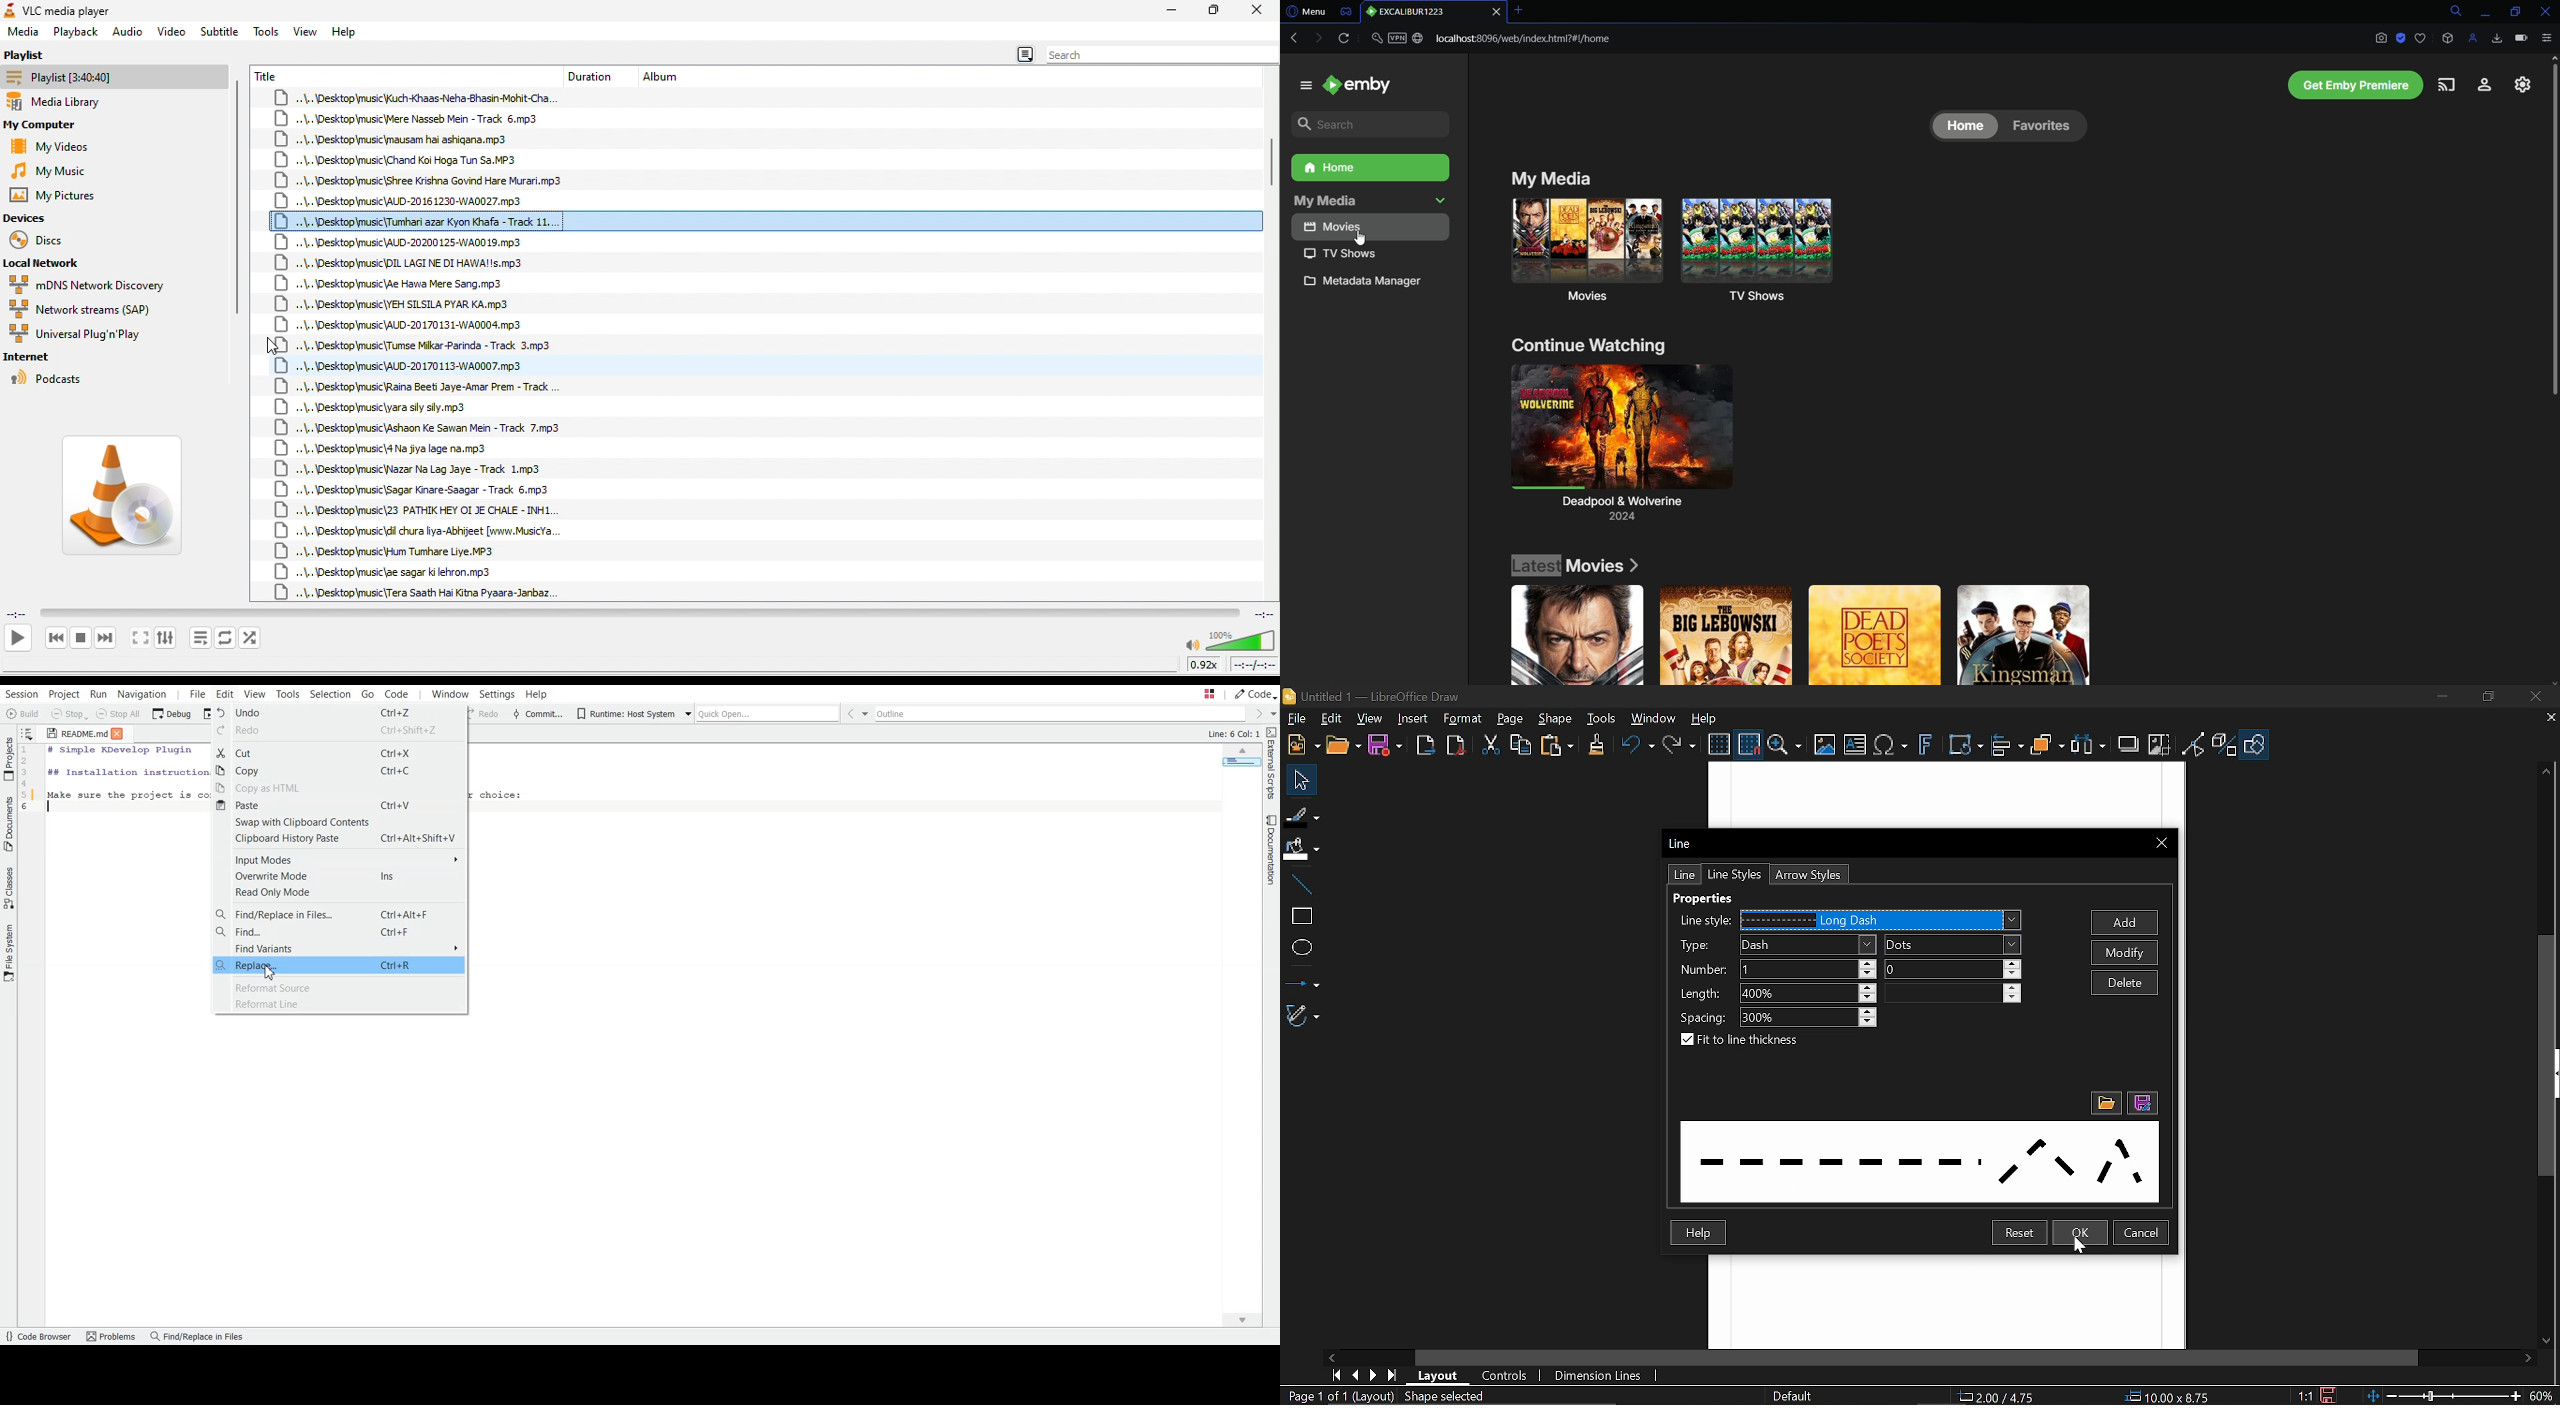 This screenshot has height=1428, width=2576. I want to click on tools, so click(267, 31).